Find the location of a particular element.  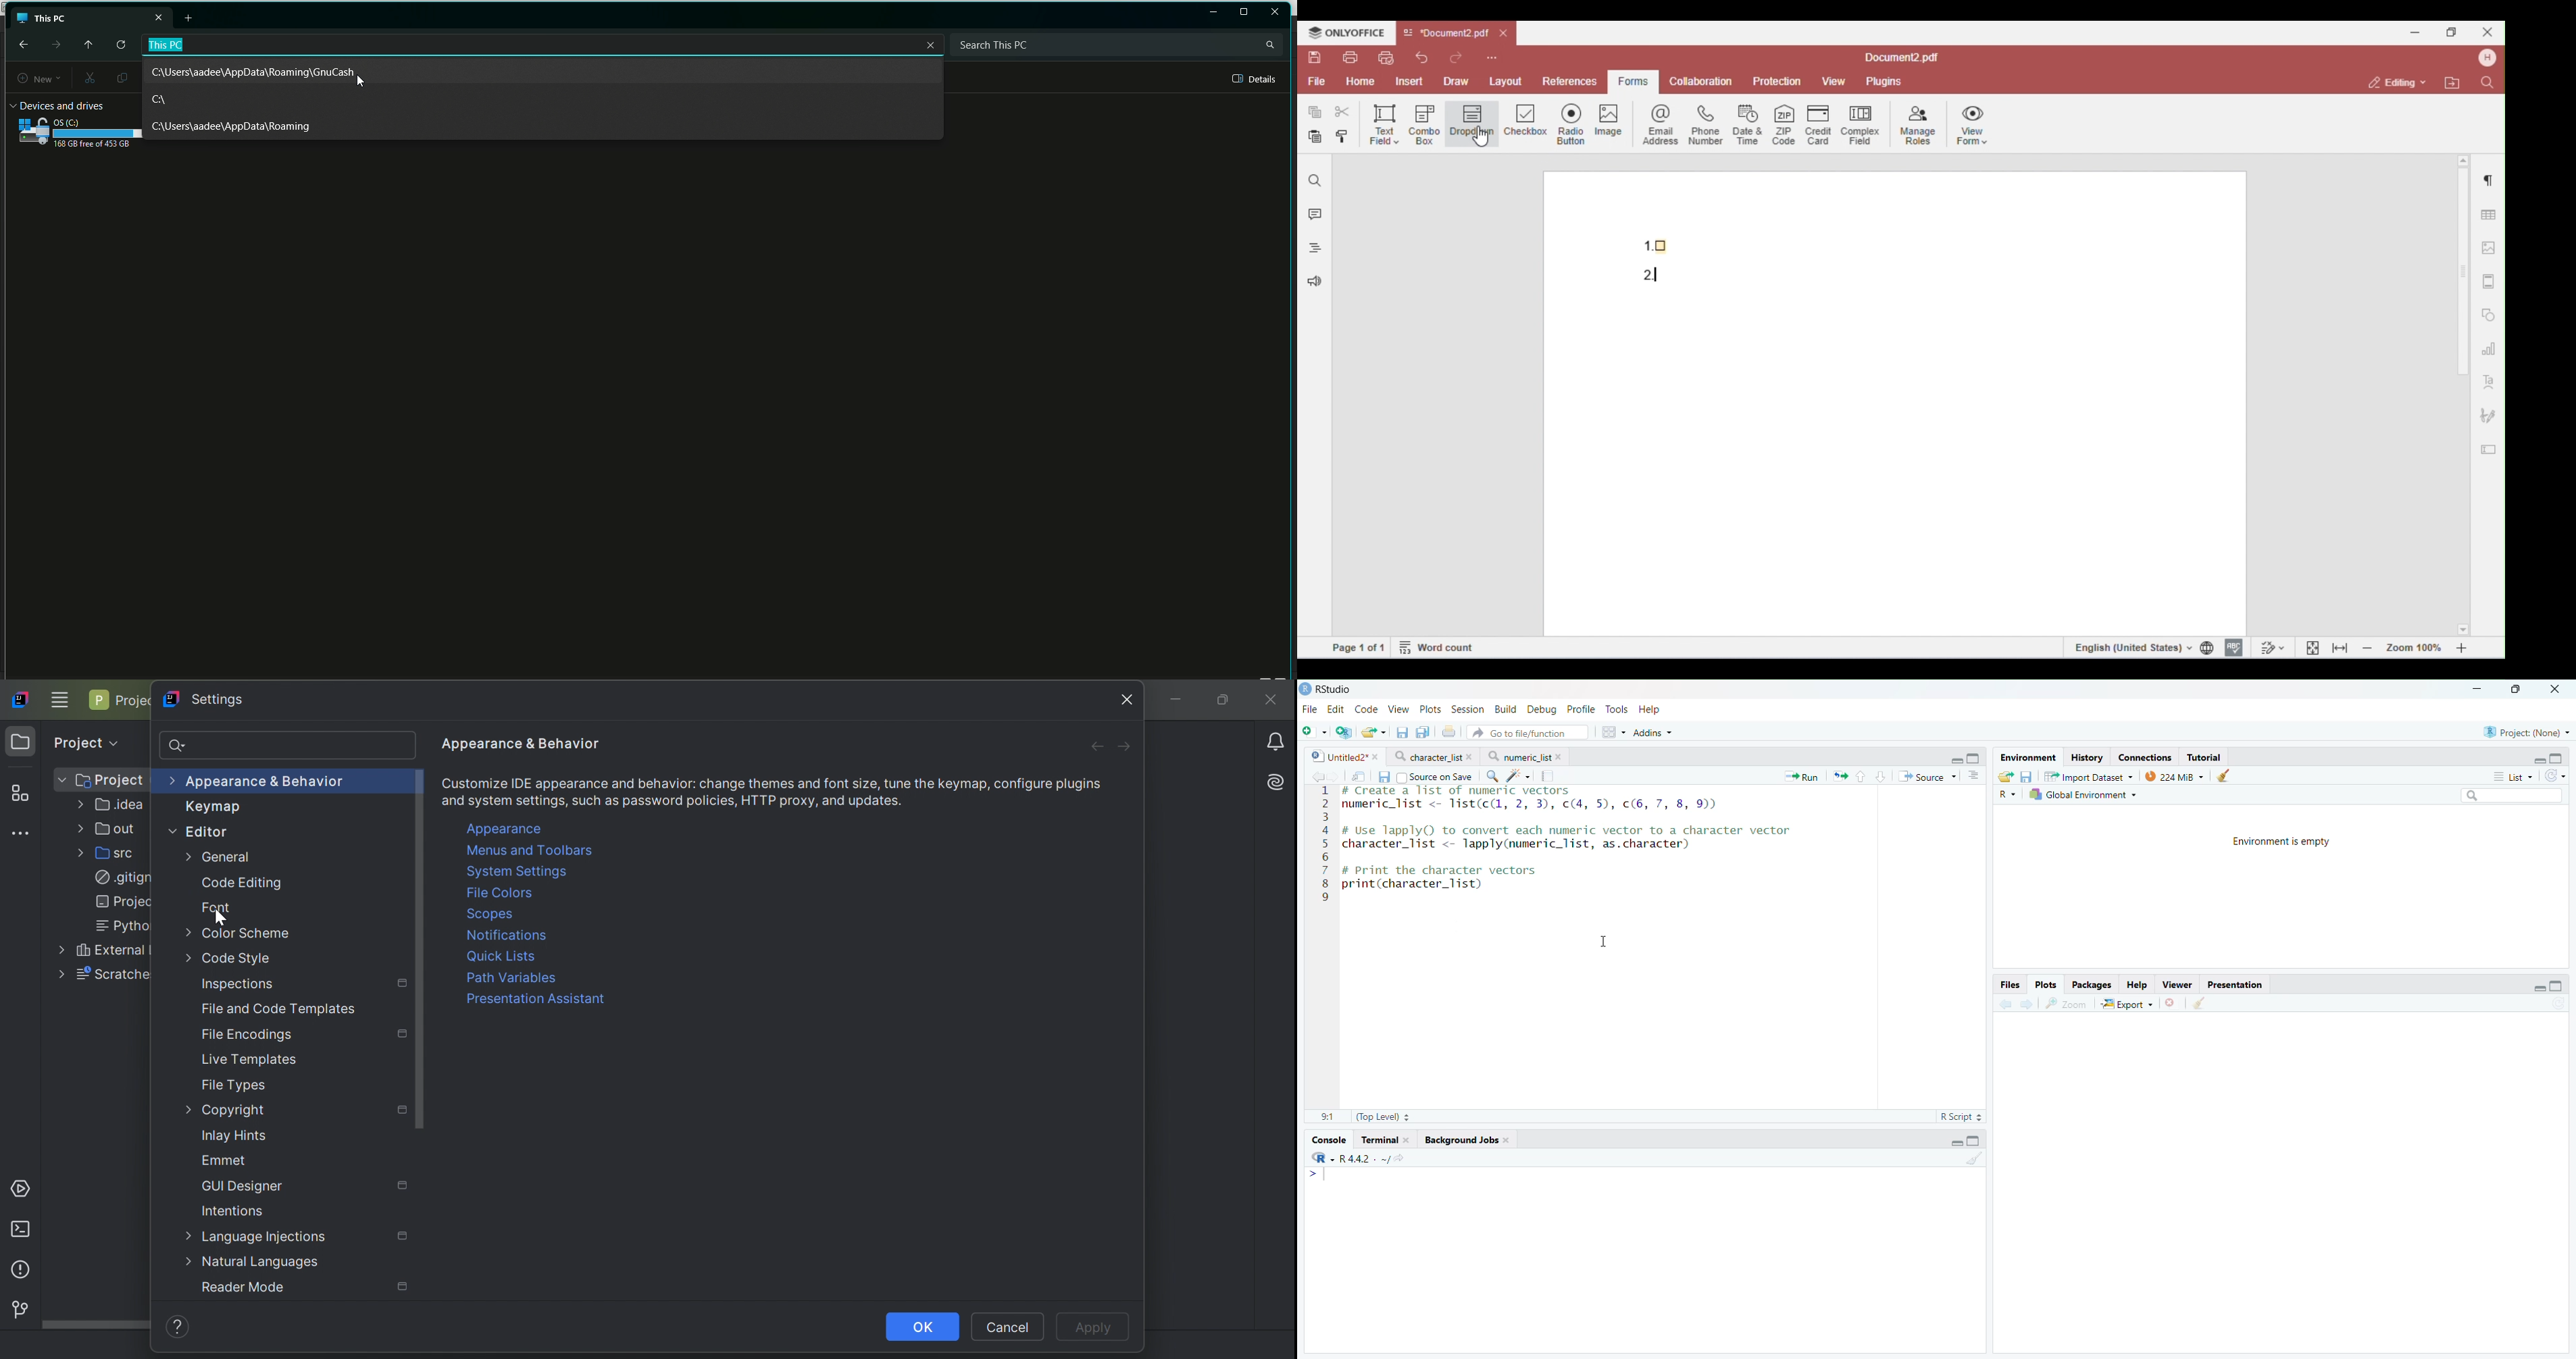

File is located at coordinates (1312, 709).